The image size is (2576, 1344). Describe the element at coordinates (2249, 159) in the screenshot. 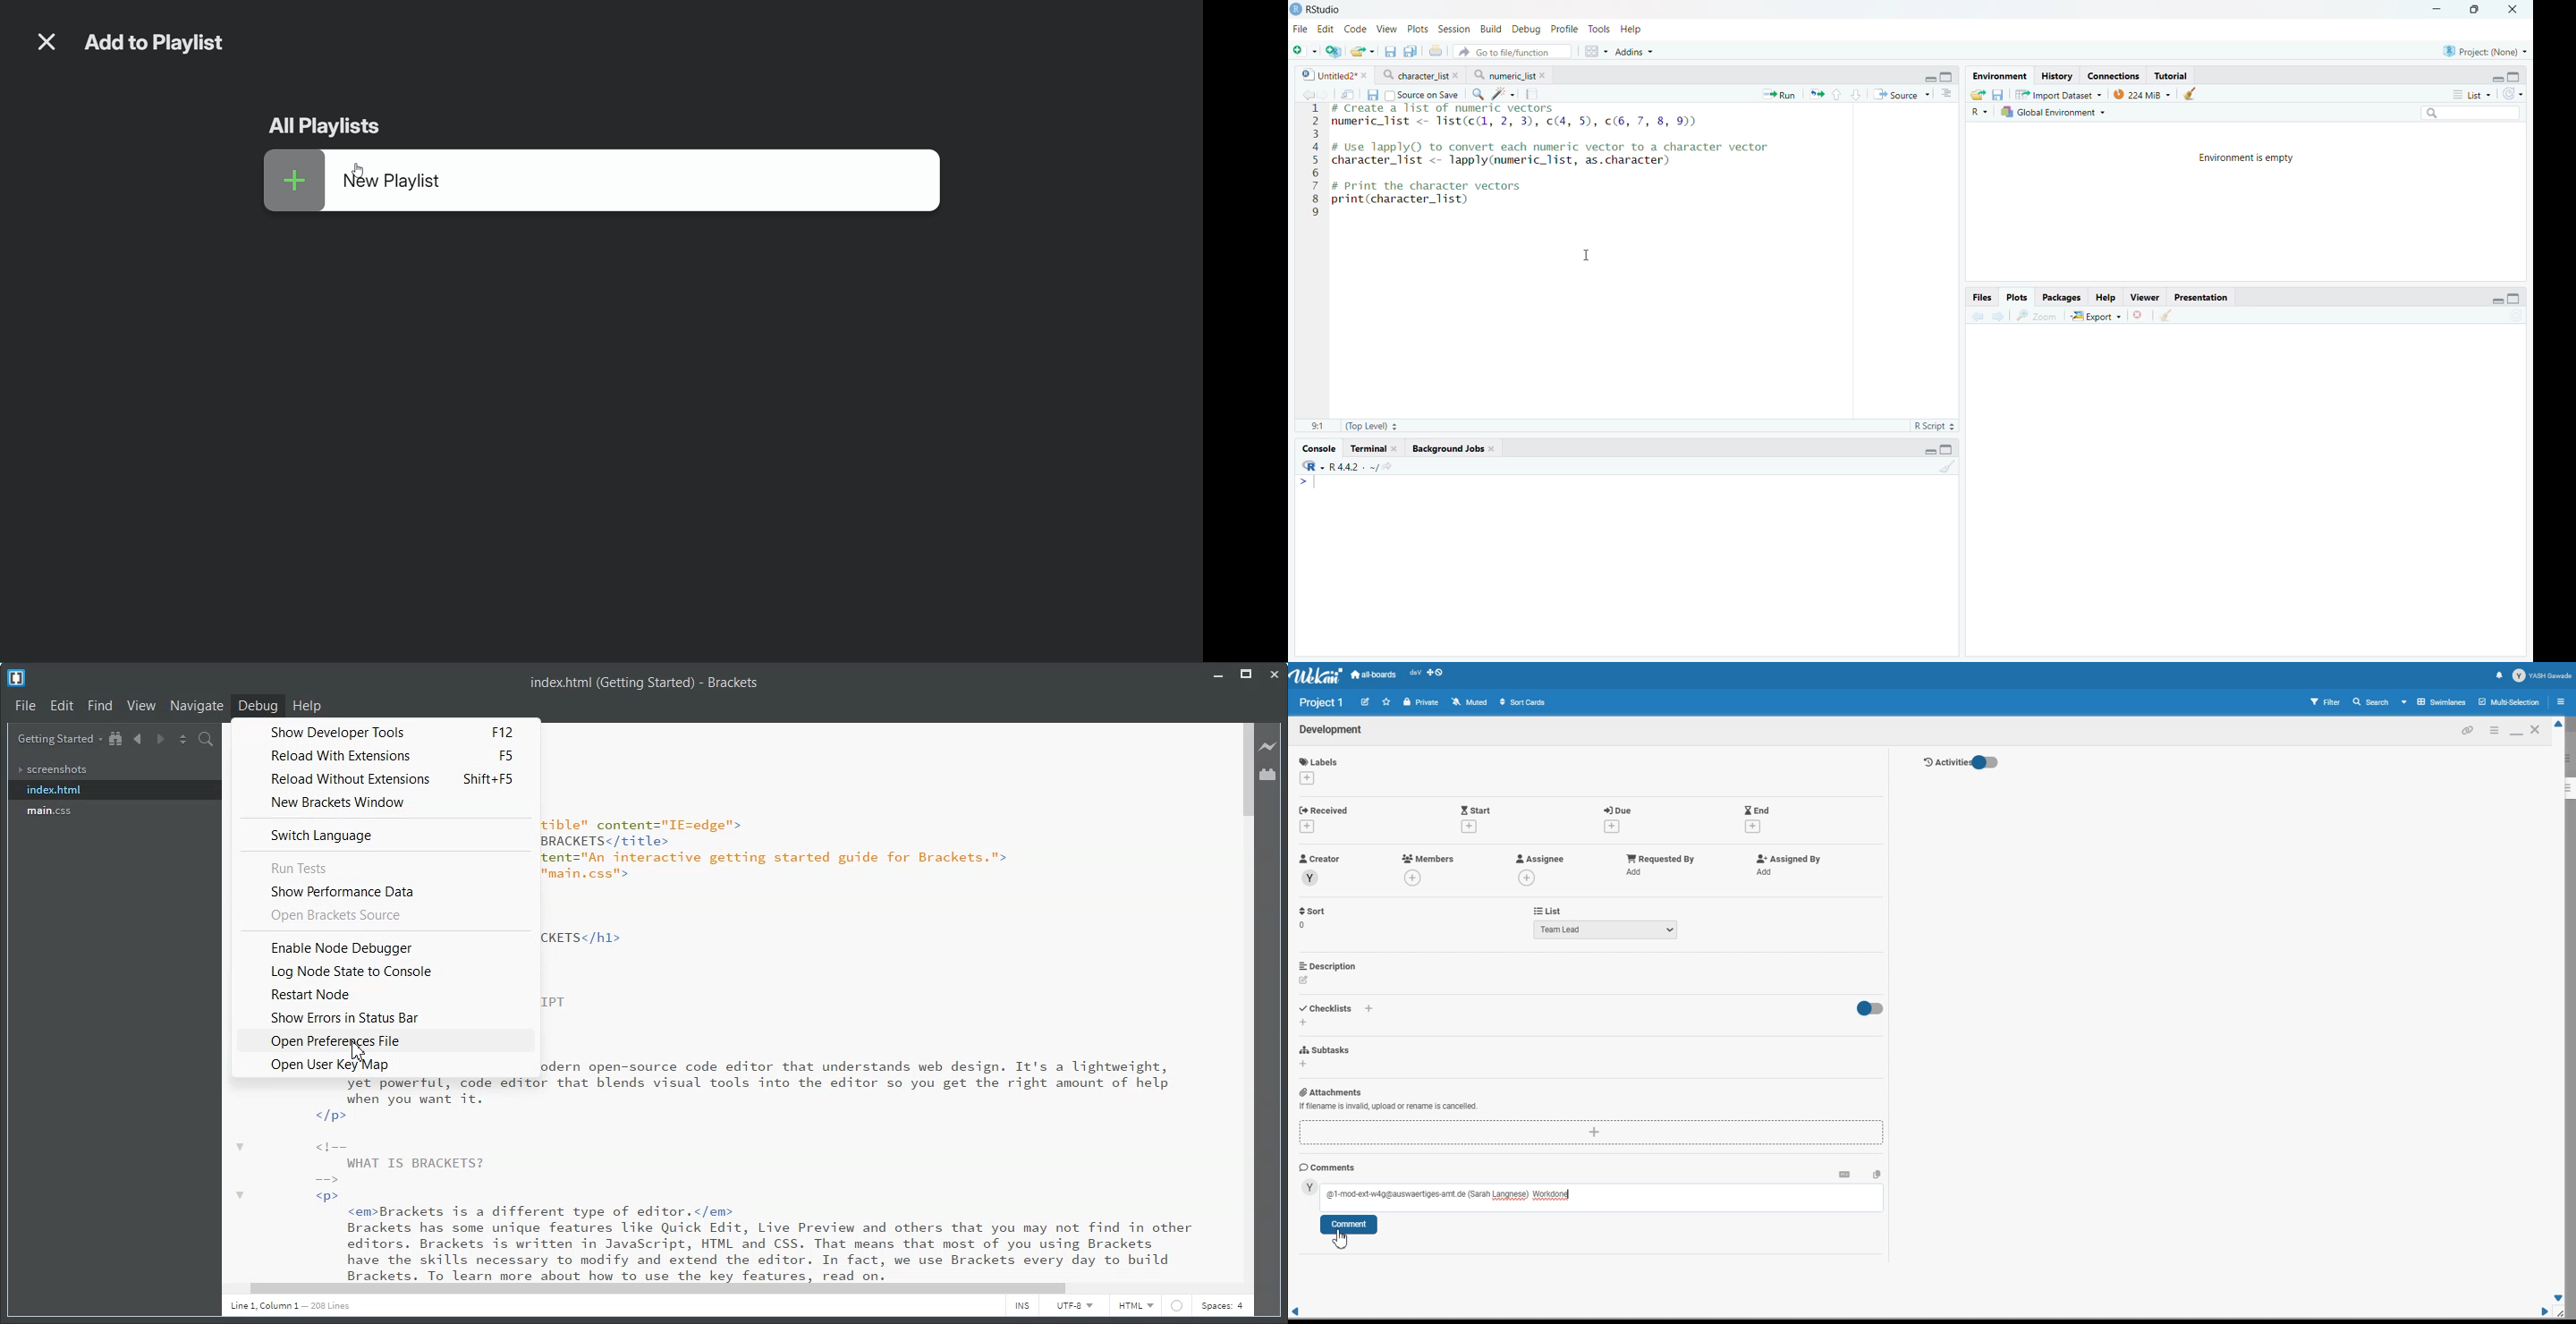

I see `Environment is empty` at that location.